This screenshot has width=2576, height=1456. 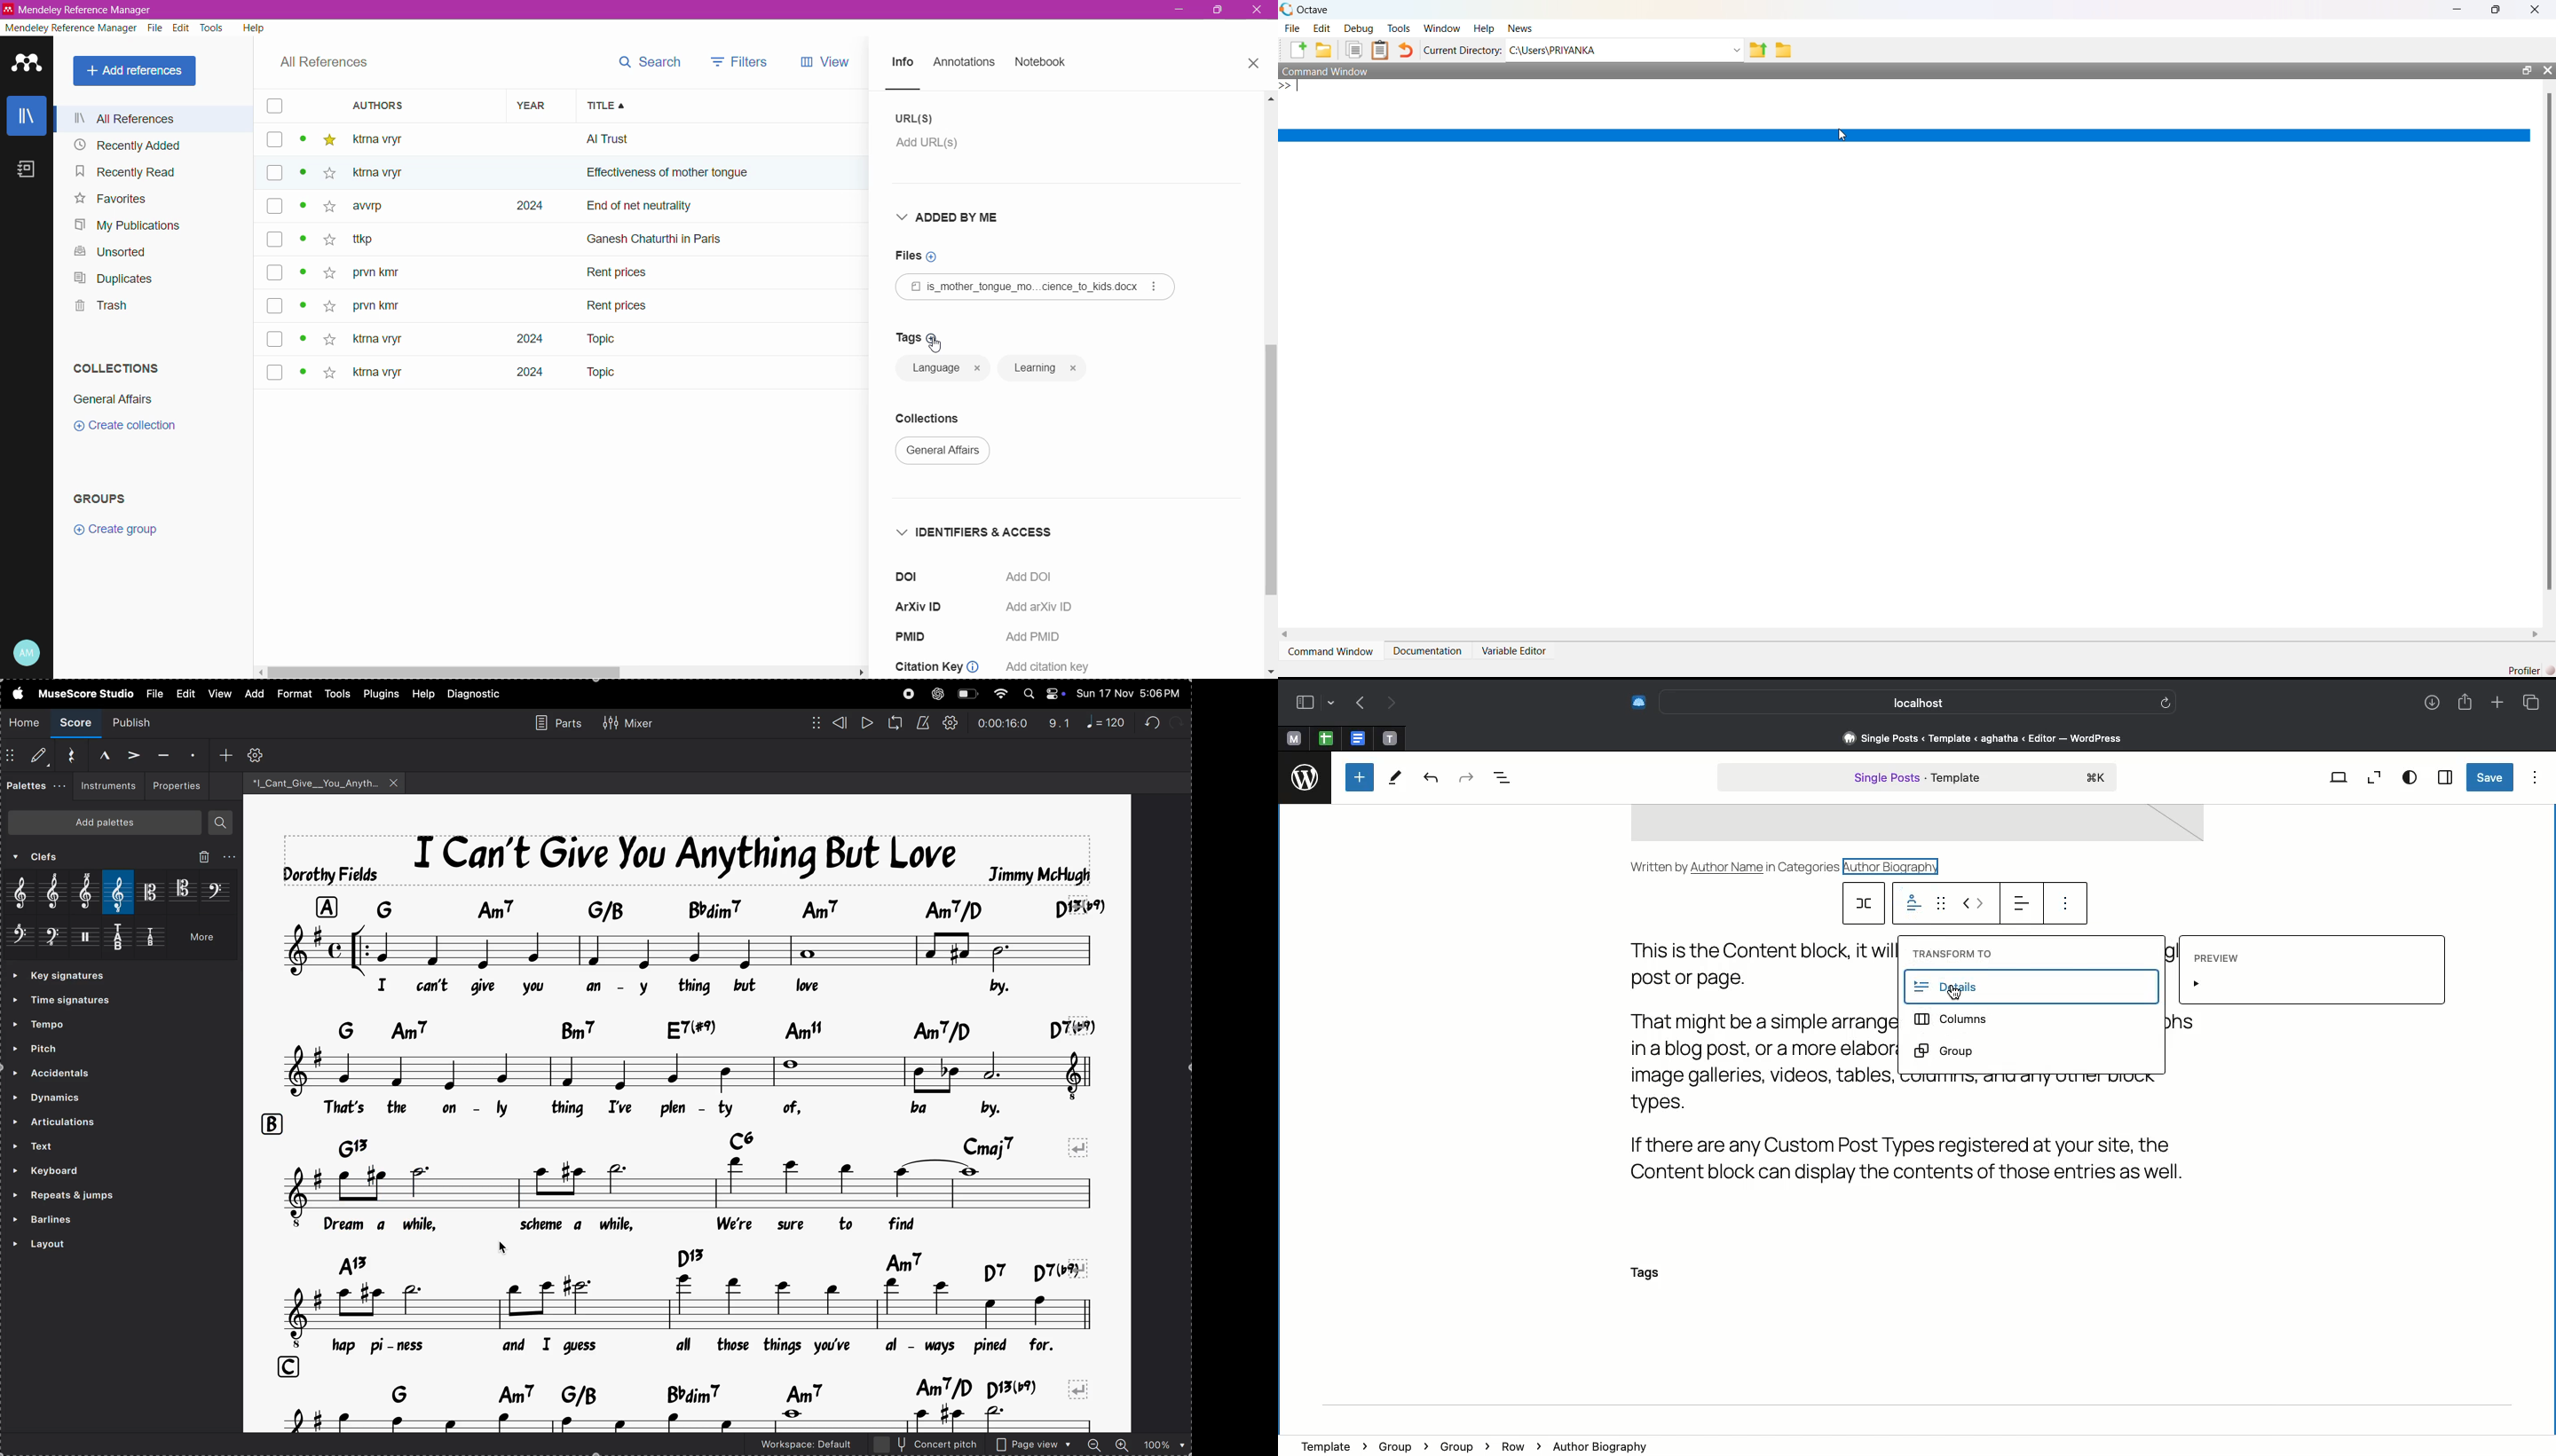 What do you see at coordinates (137, 71) in the screenshot?
I see `All References` at bounding box center [137, 71].